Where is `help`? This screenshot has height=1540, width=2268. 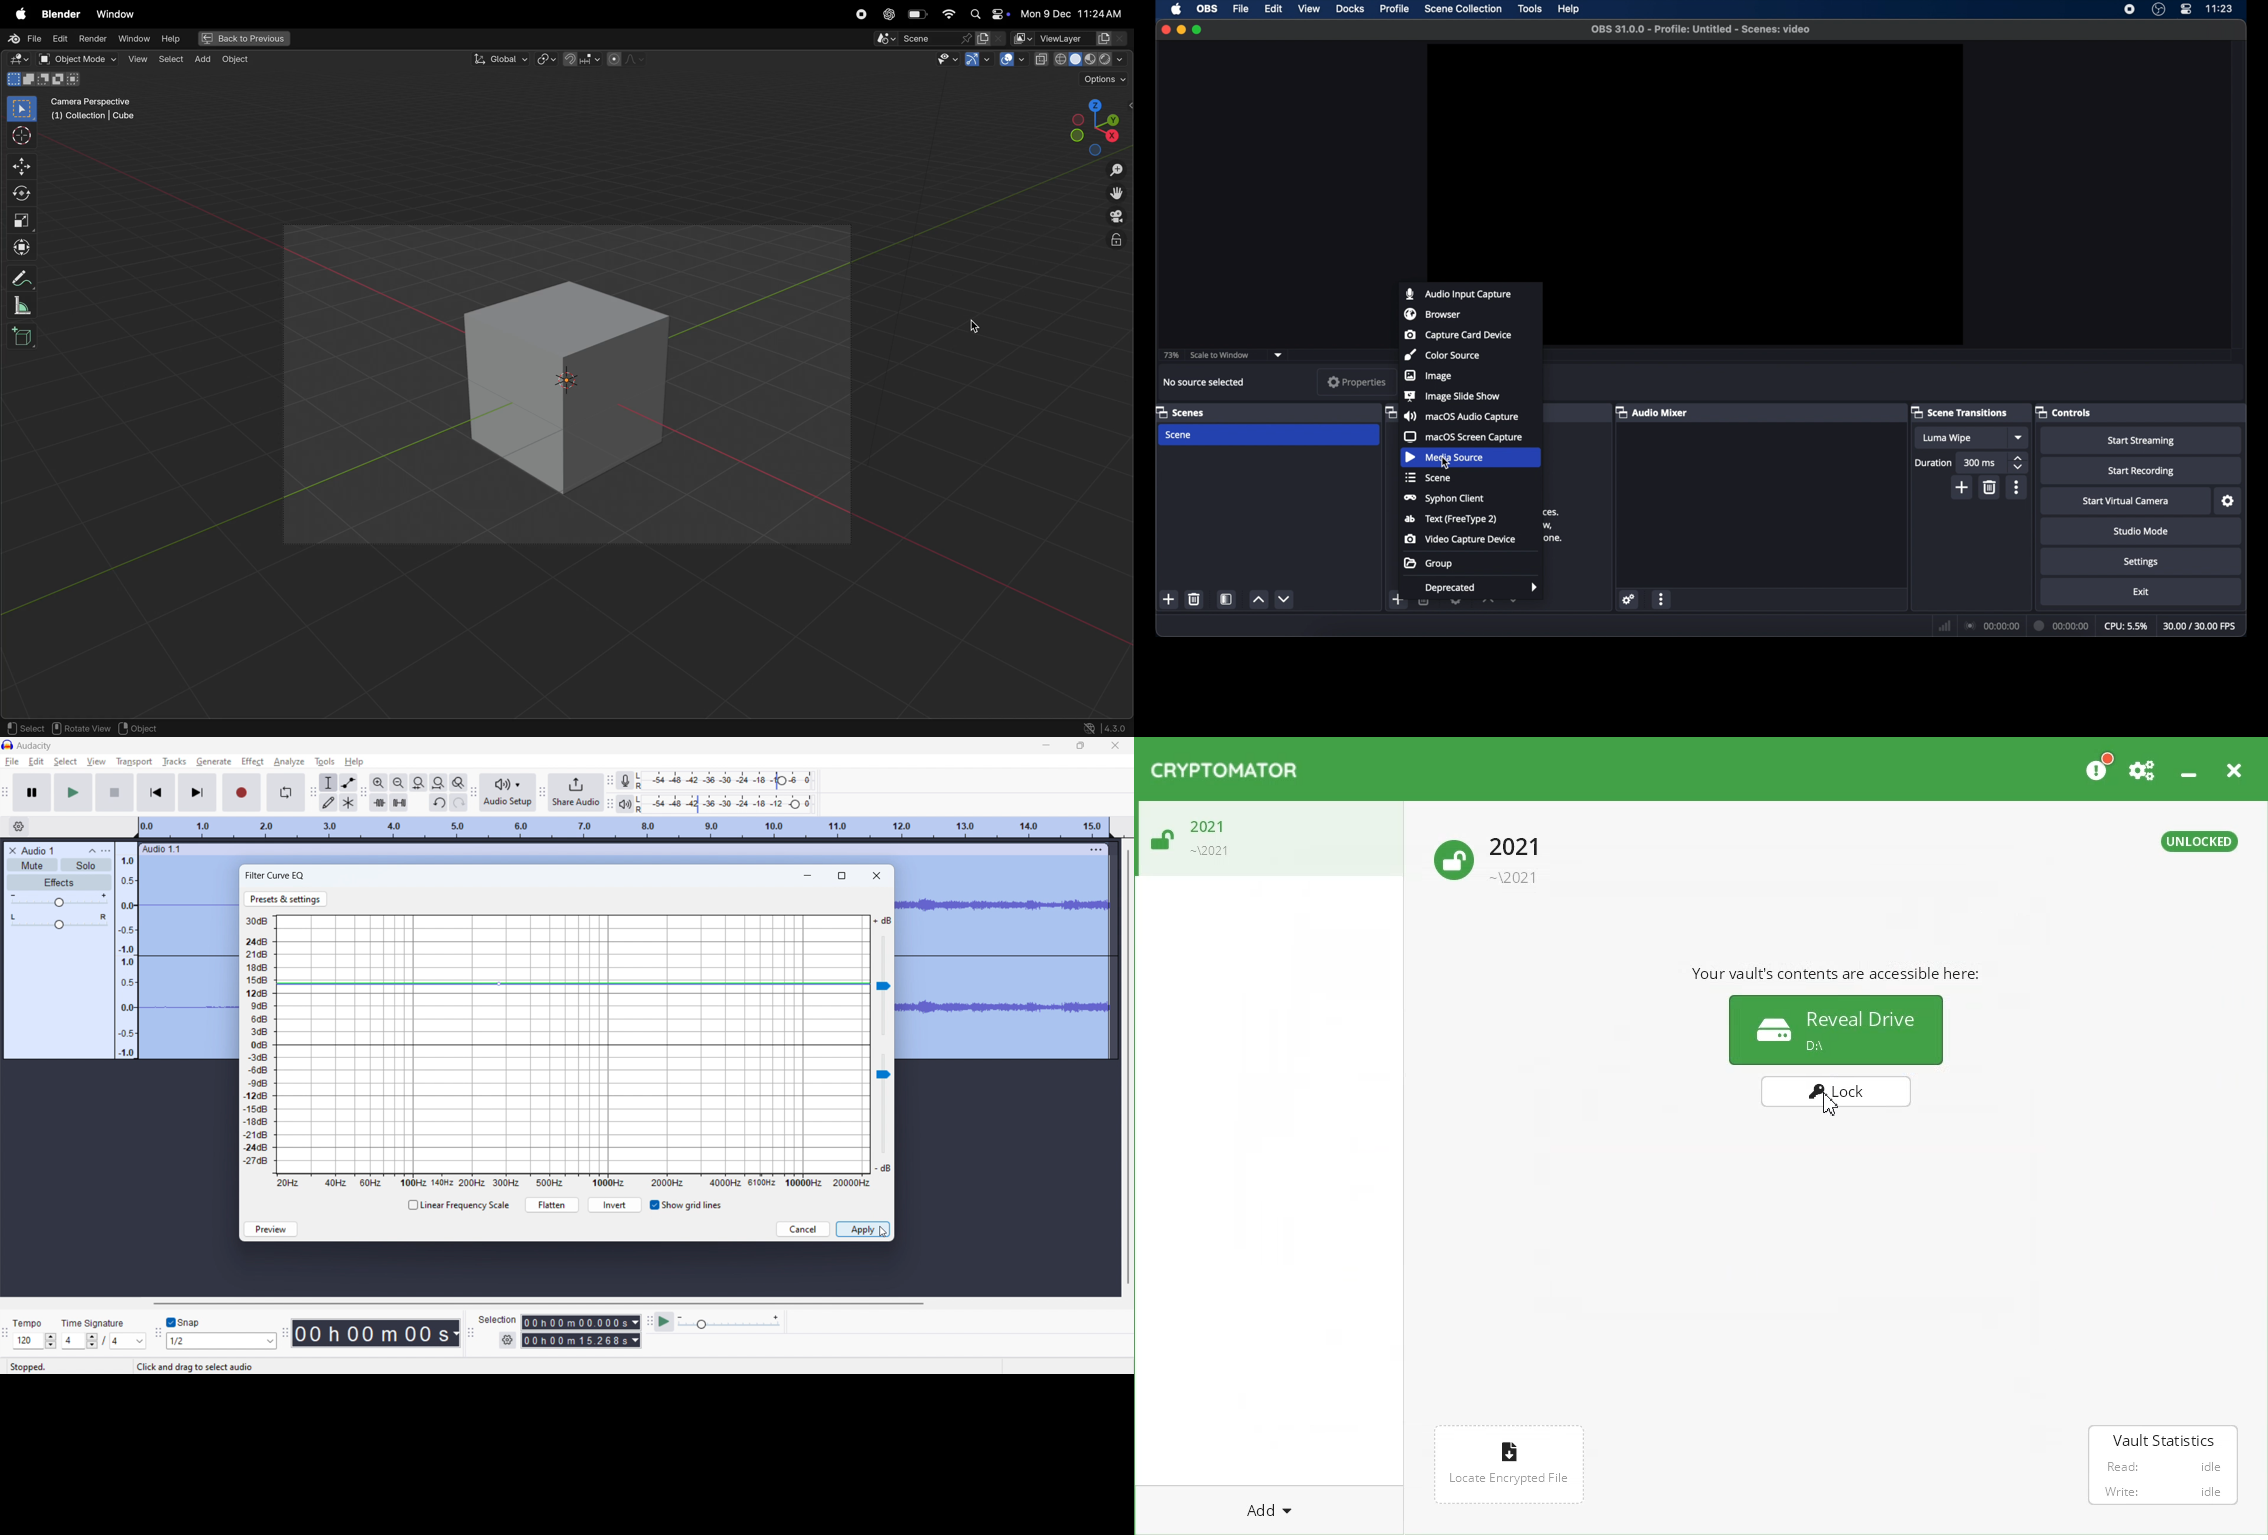 help is located at coordinates (355, 762).